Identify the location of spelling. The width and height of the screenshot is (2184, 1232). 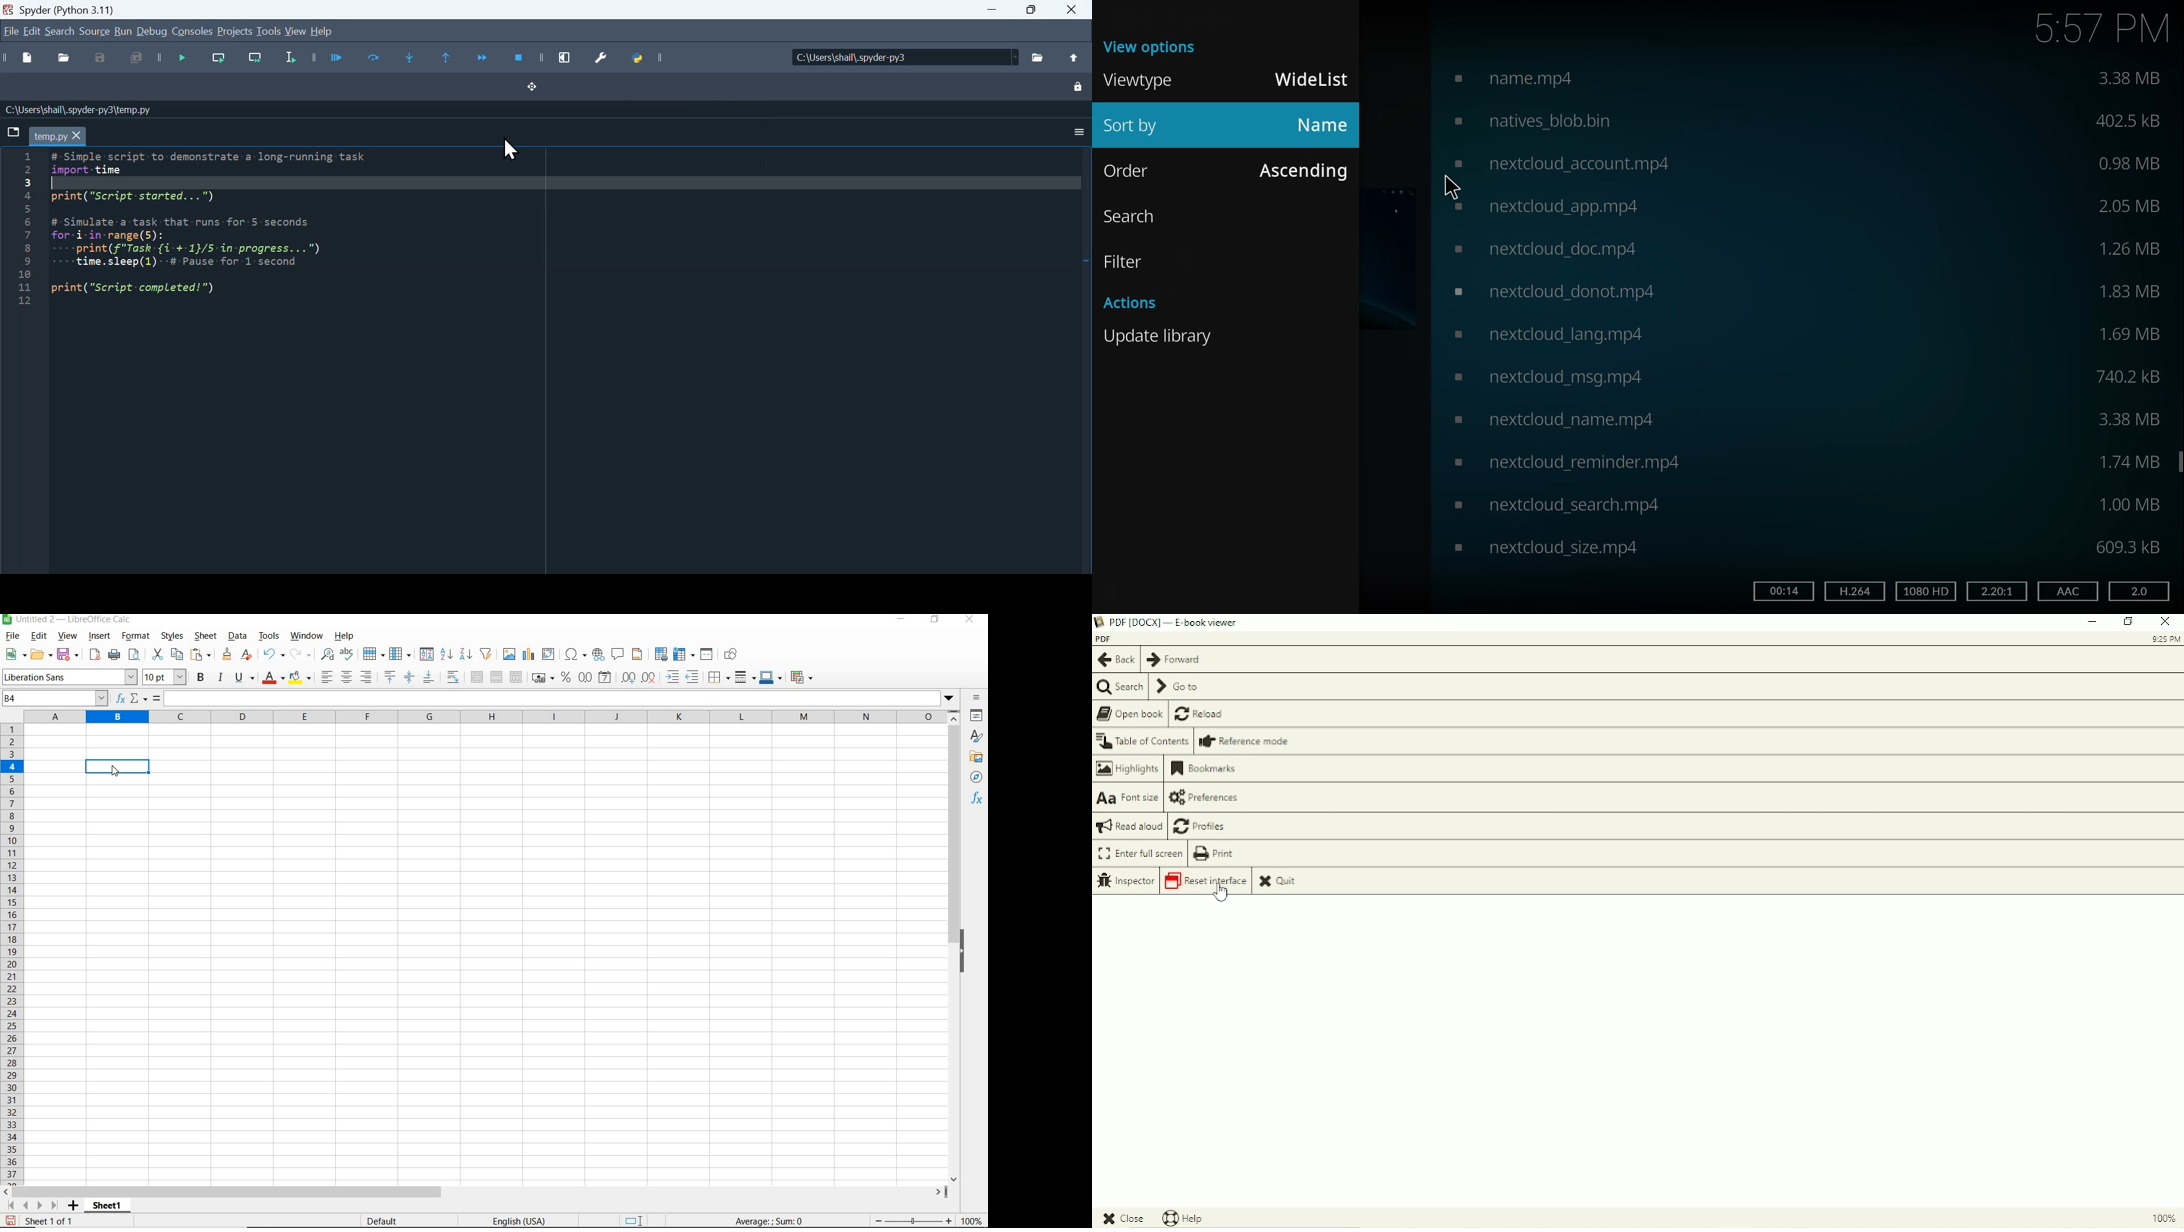
(347, 655).